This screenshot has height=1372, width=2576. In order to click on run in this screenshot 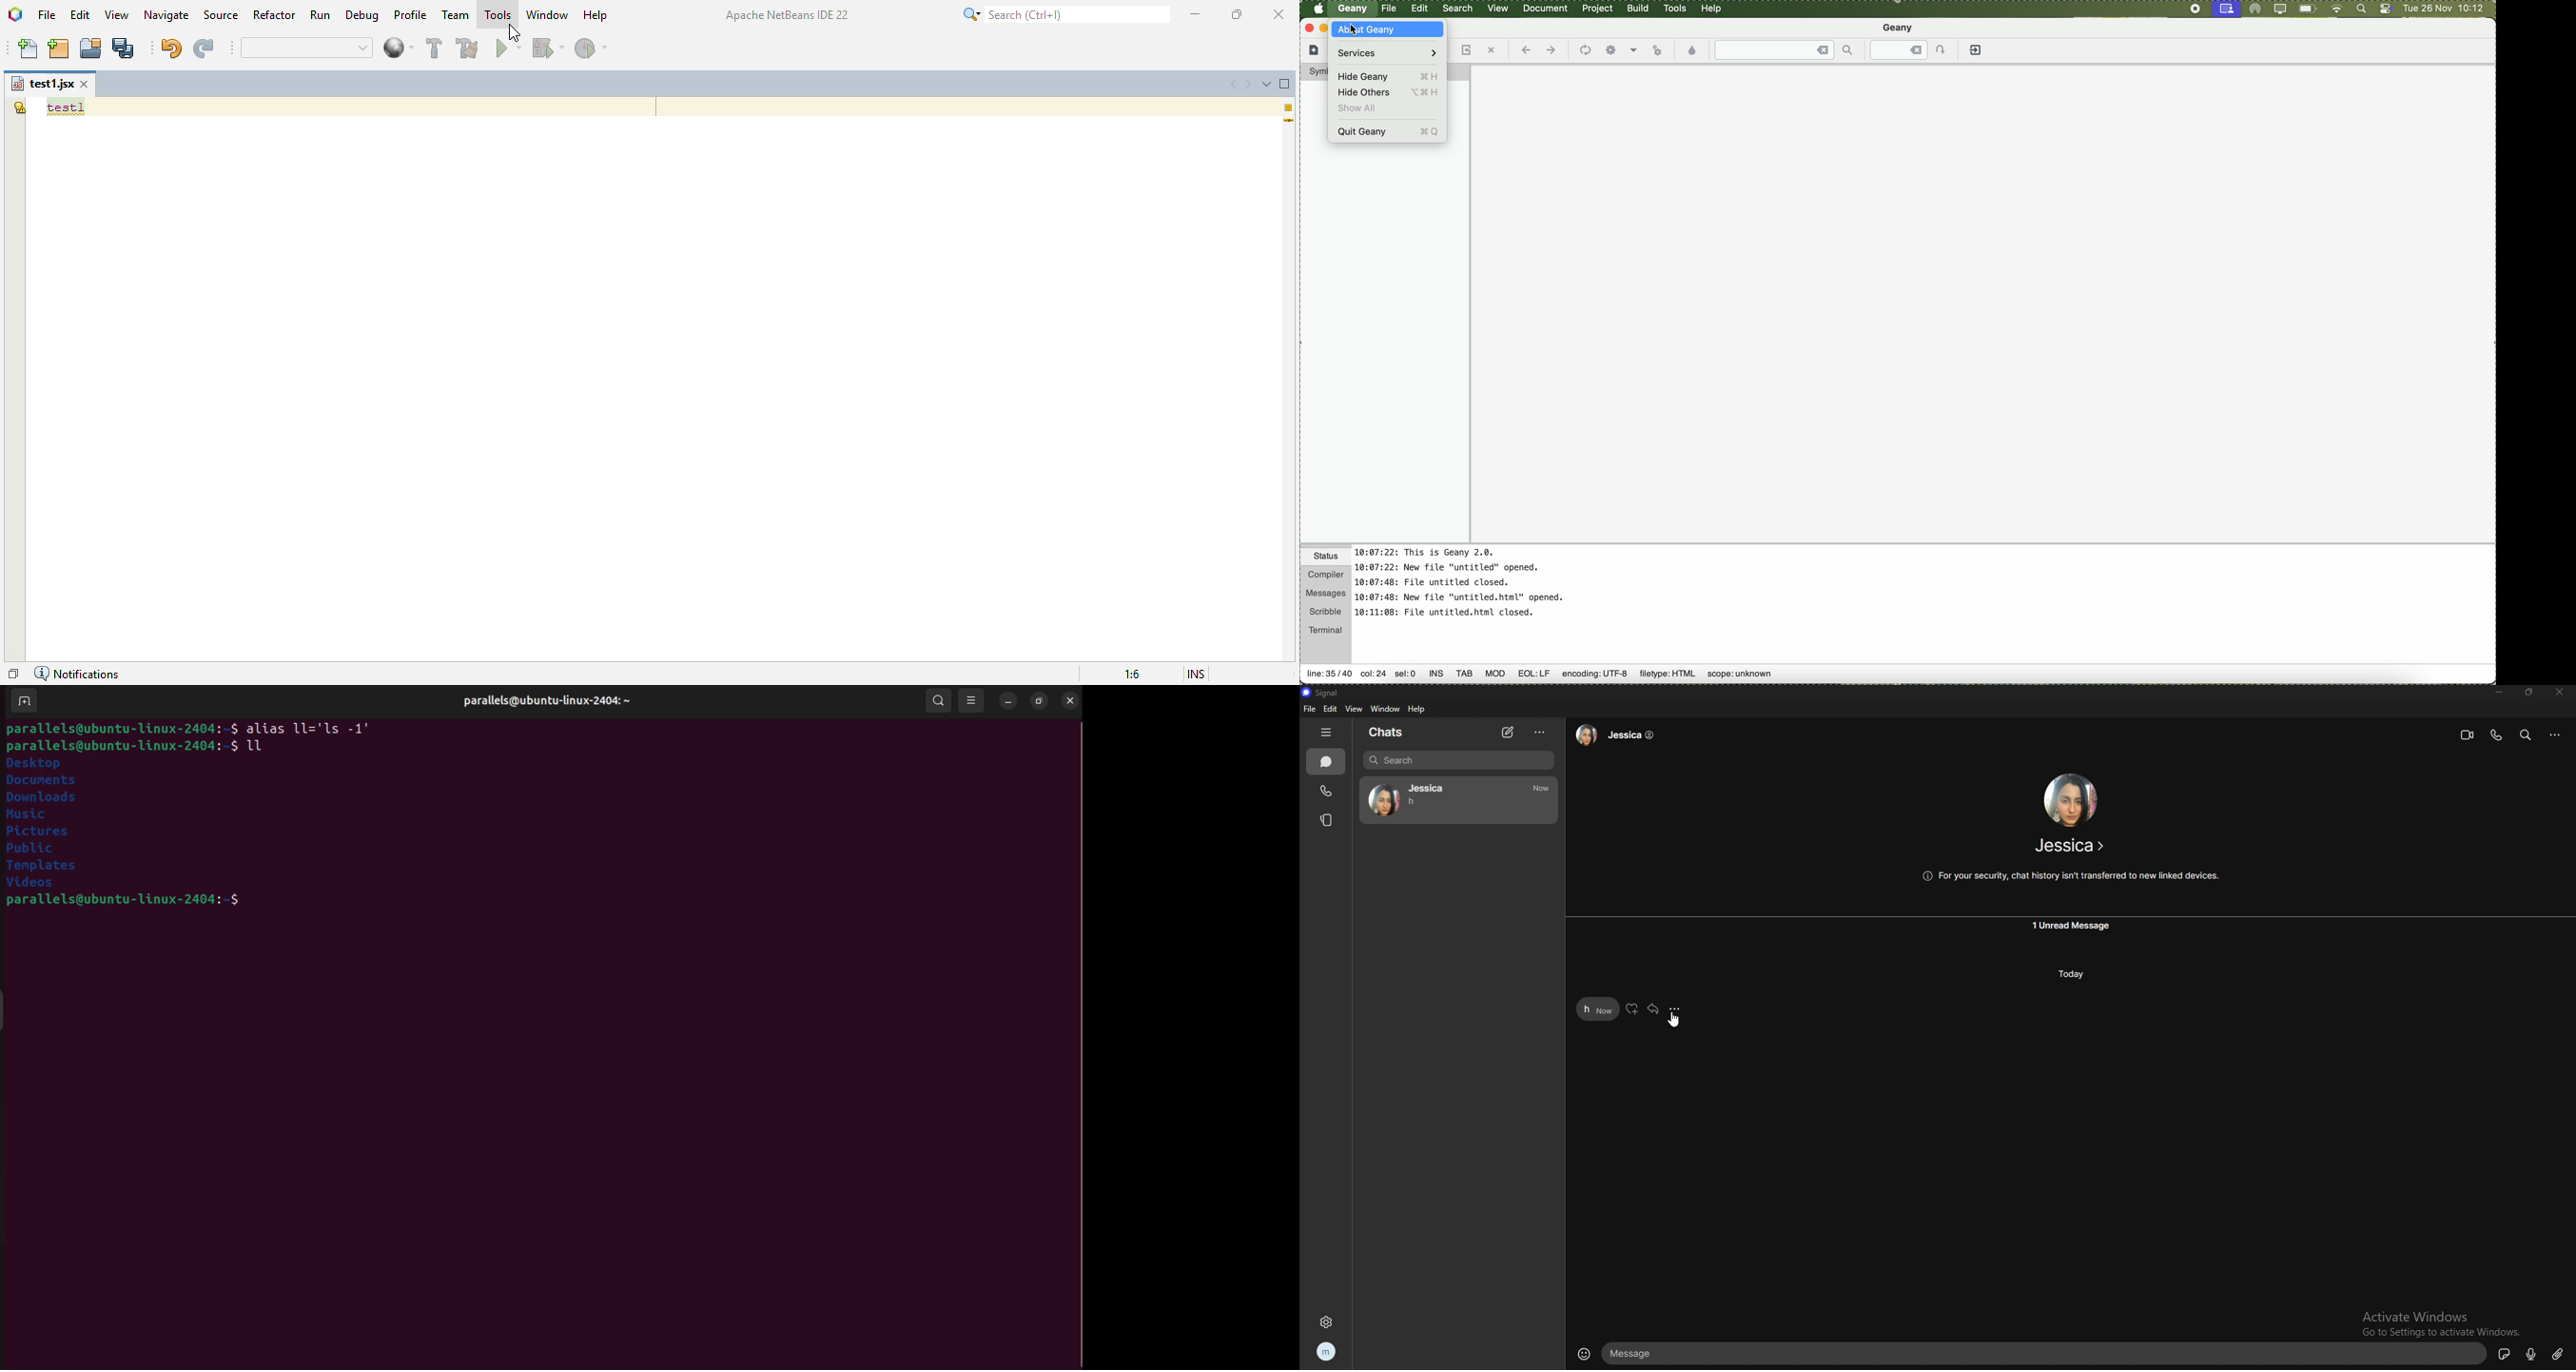, I will do `click(321, 15)`.